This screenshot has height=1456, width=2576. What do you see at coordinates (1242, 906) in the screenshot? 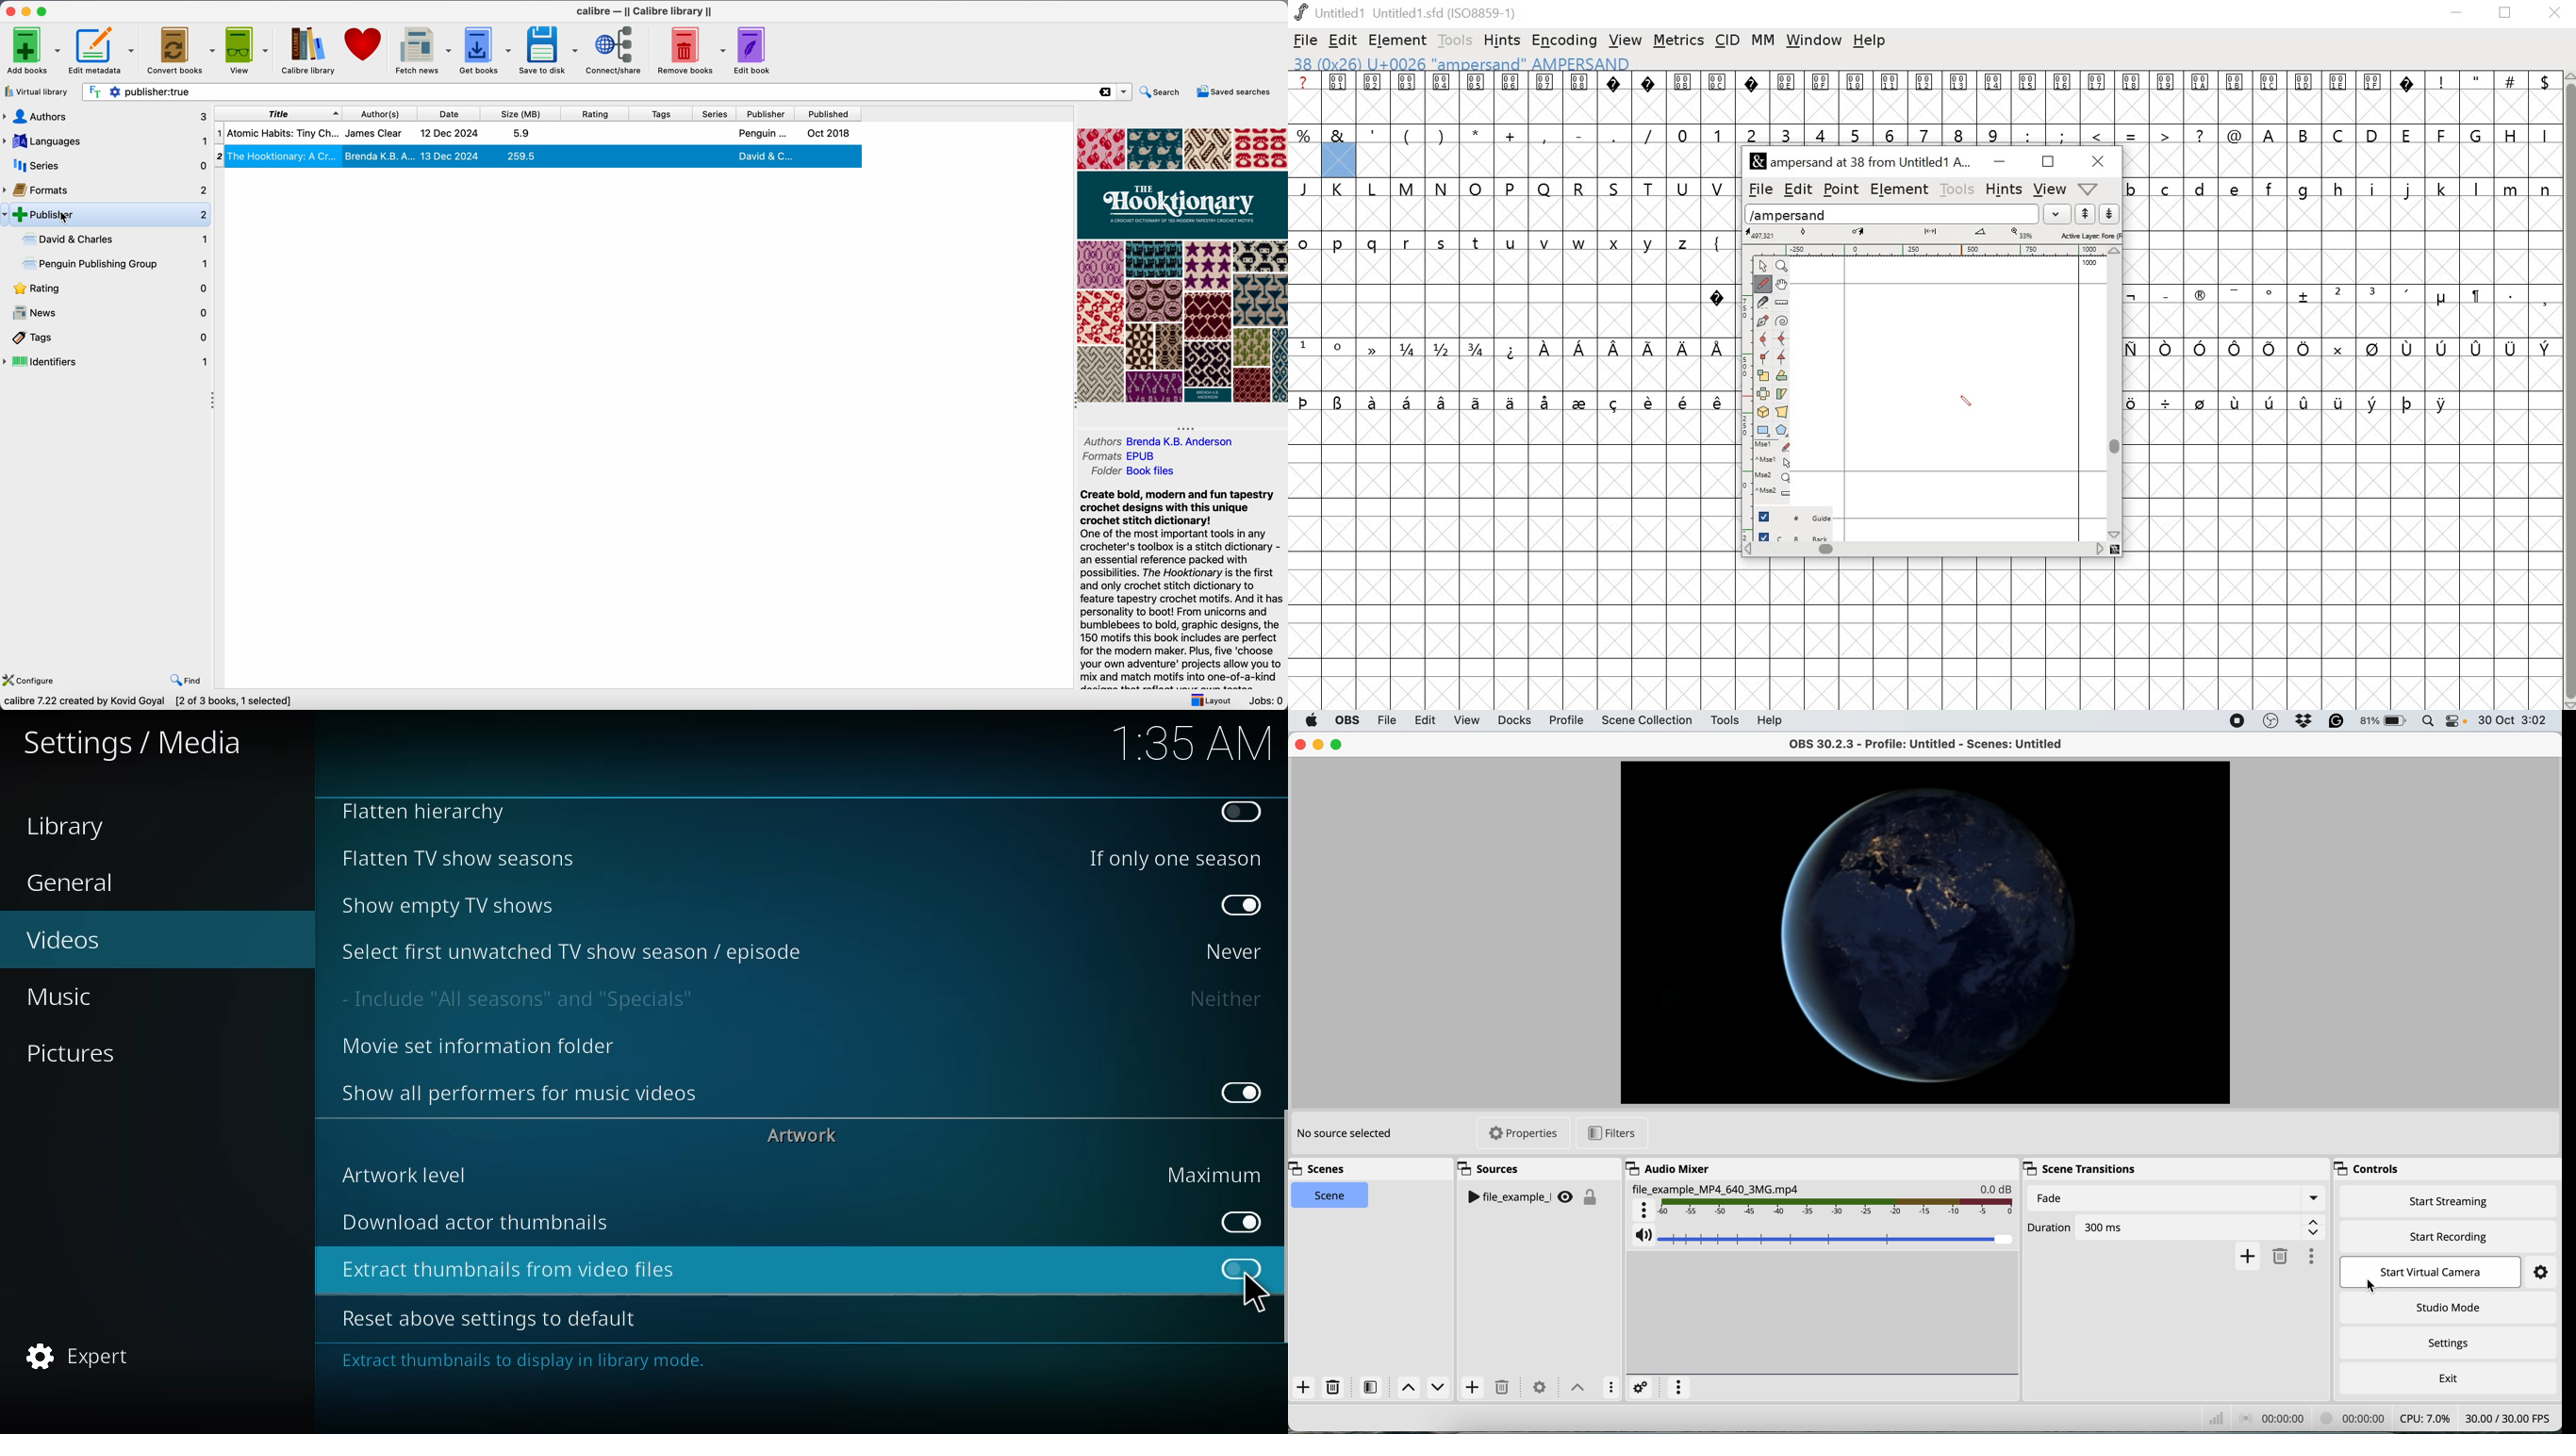
I see `enabled` at bounding box center [1242, 906].